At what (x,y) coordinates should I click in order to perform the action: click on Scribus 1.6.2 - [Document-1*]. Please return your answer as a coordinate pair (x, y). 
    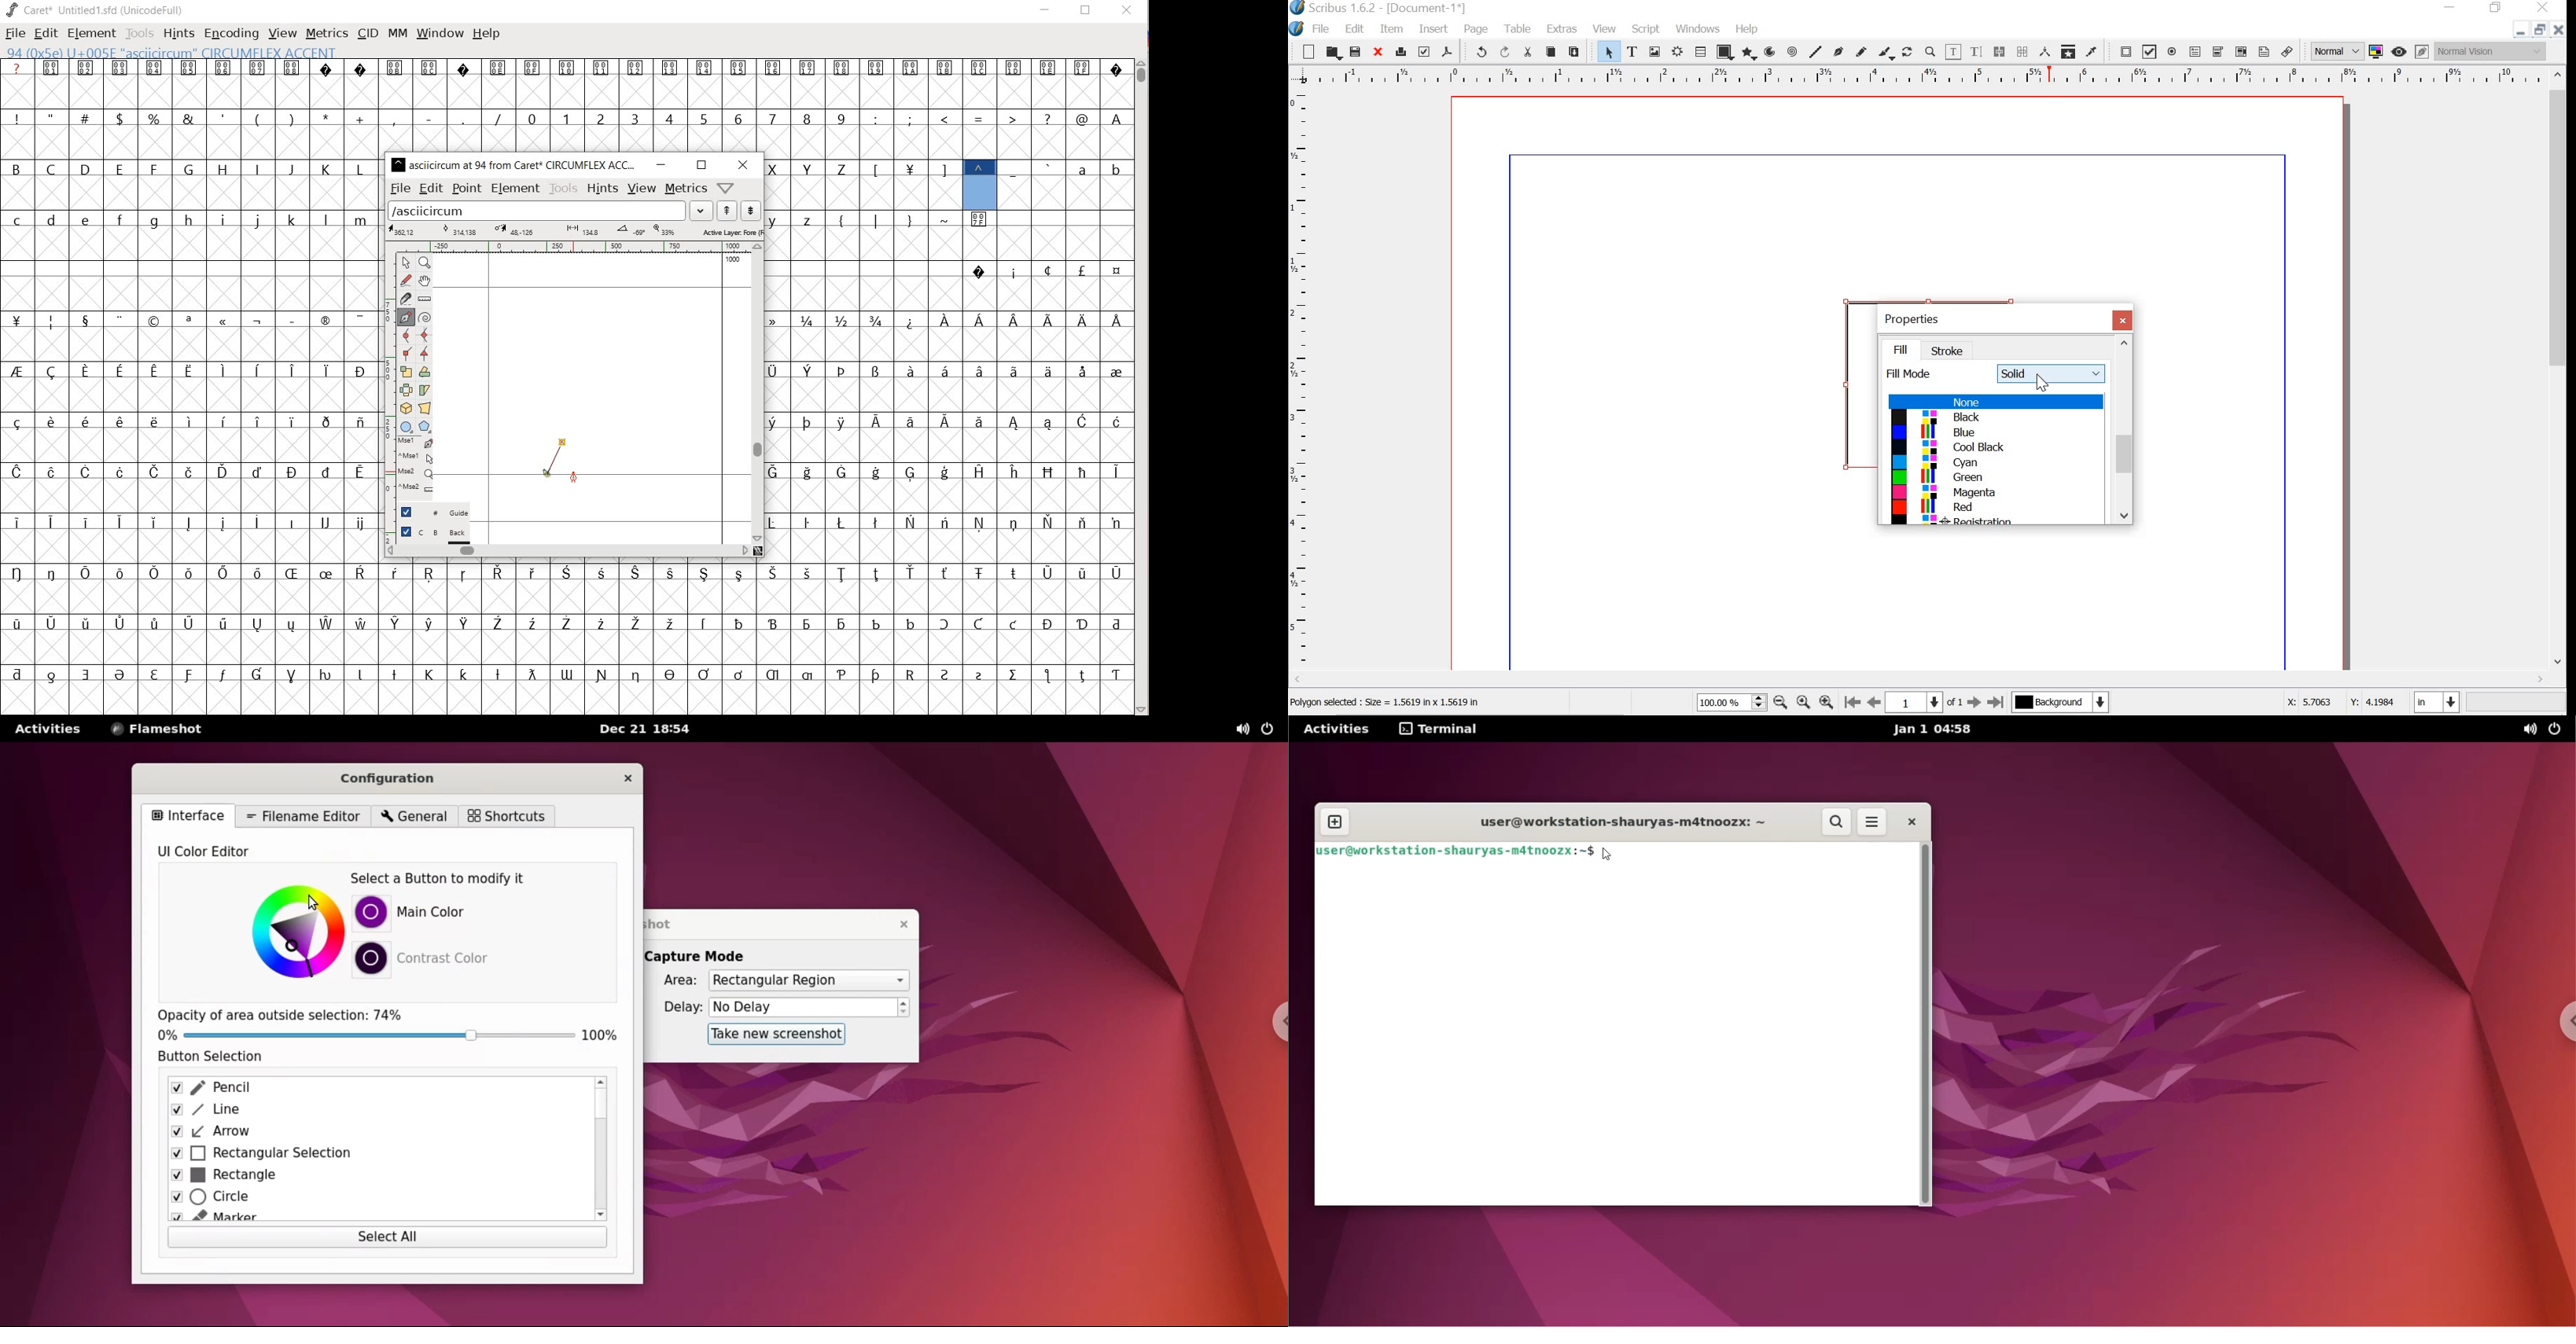
    Looking at the image, I should click on (1397, 8).